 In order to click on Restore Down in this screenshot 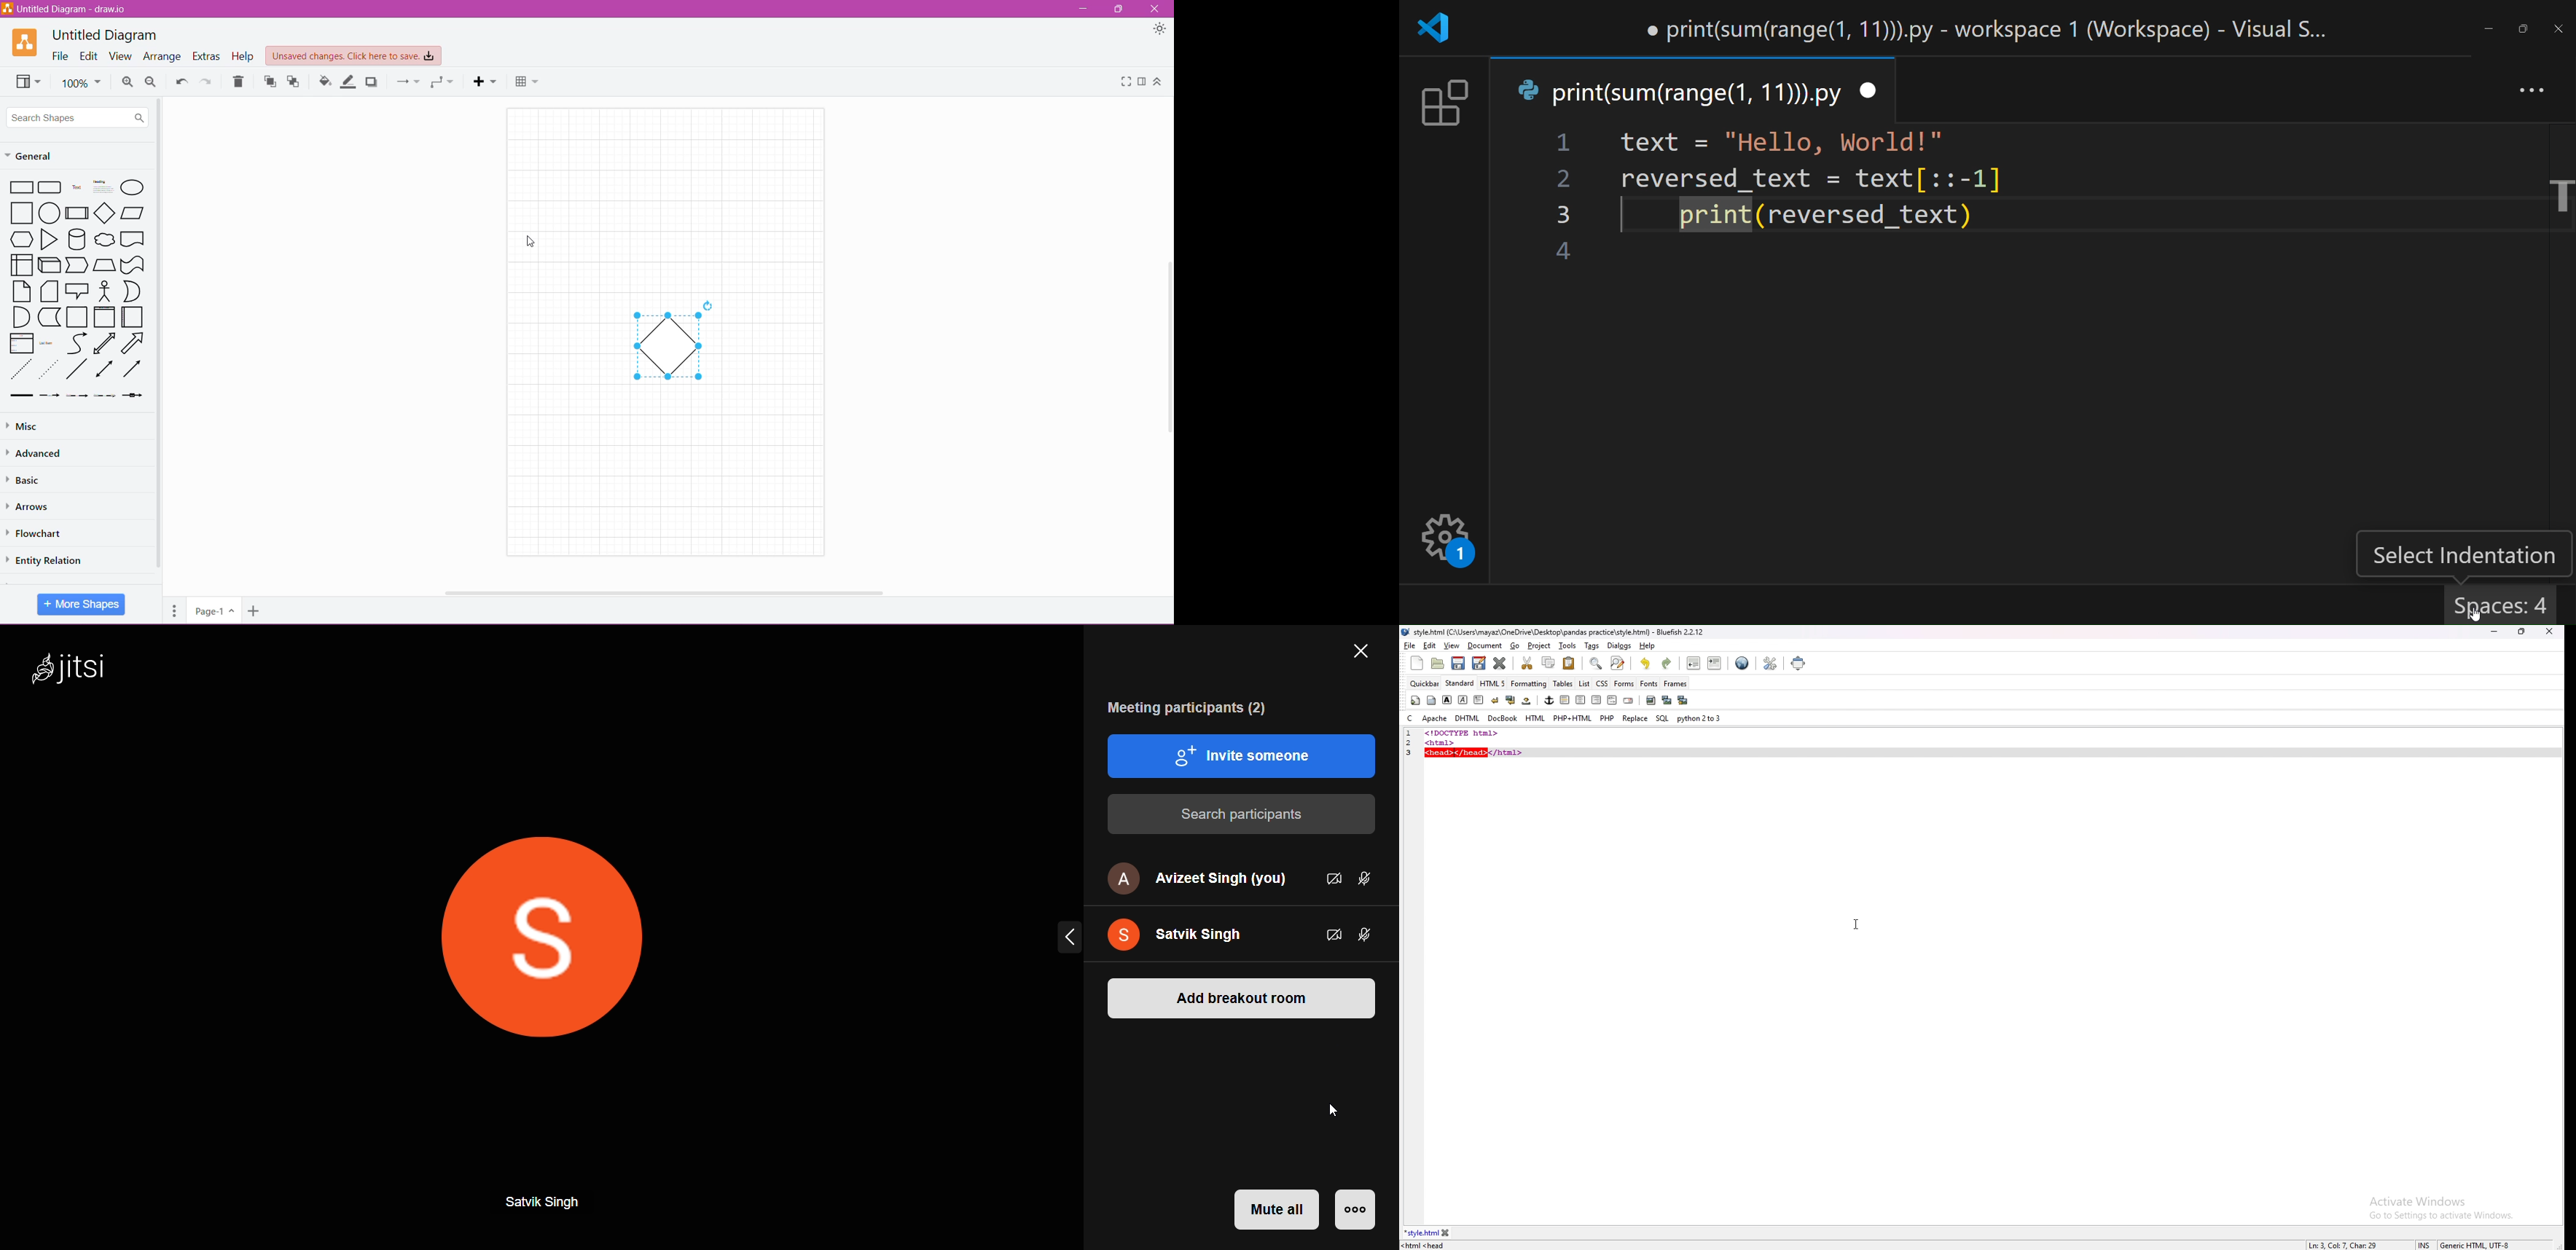, I will do `click(1120, 10)`.